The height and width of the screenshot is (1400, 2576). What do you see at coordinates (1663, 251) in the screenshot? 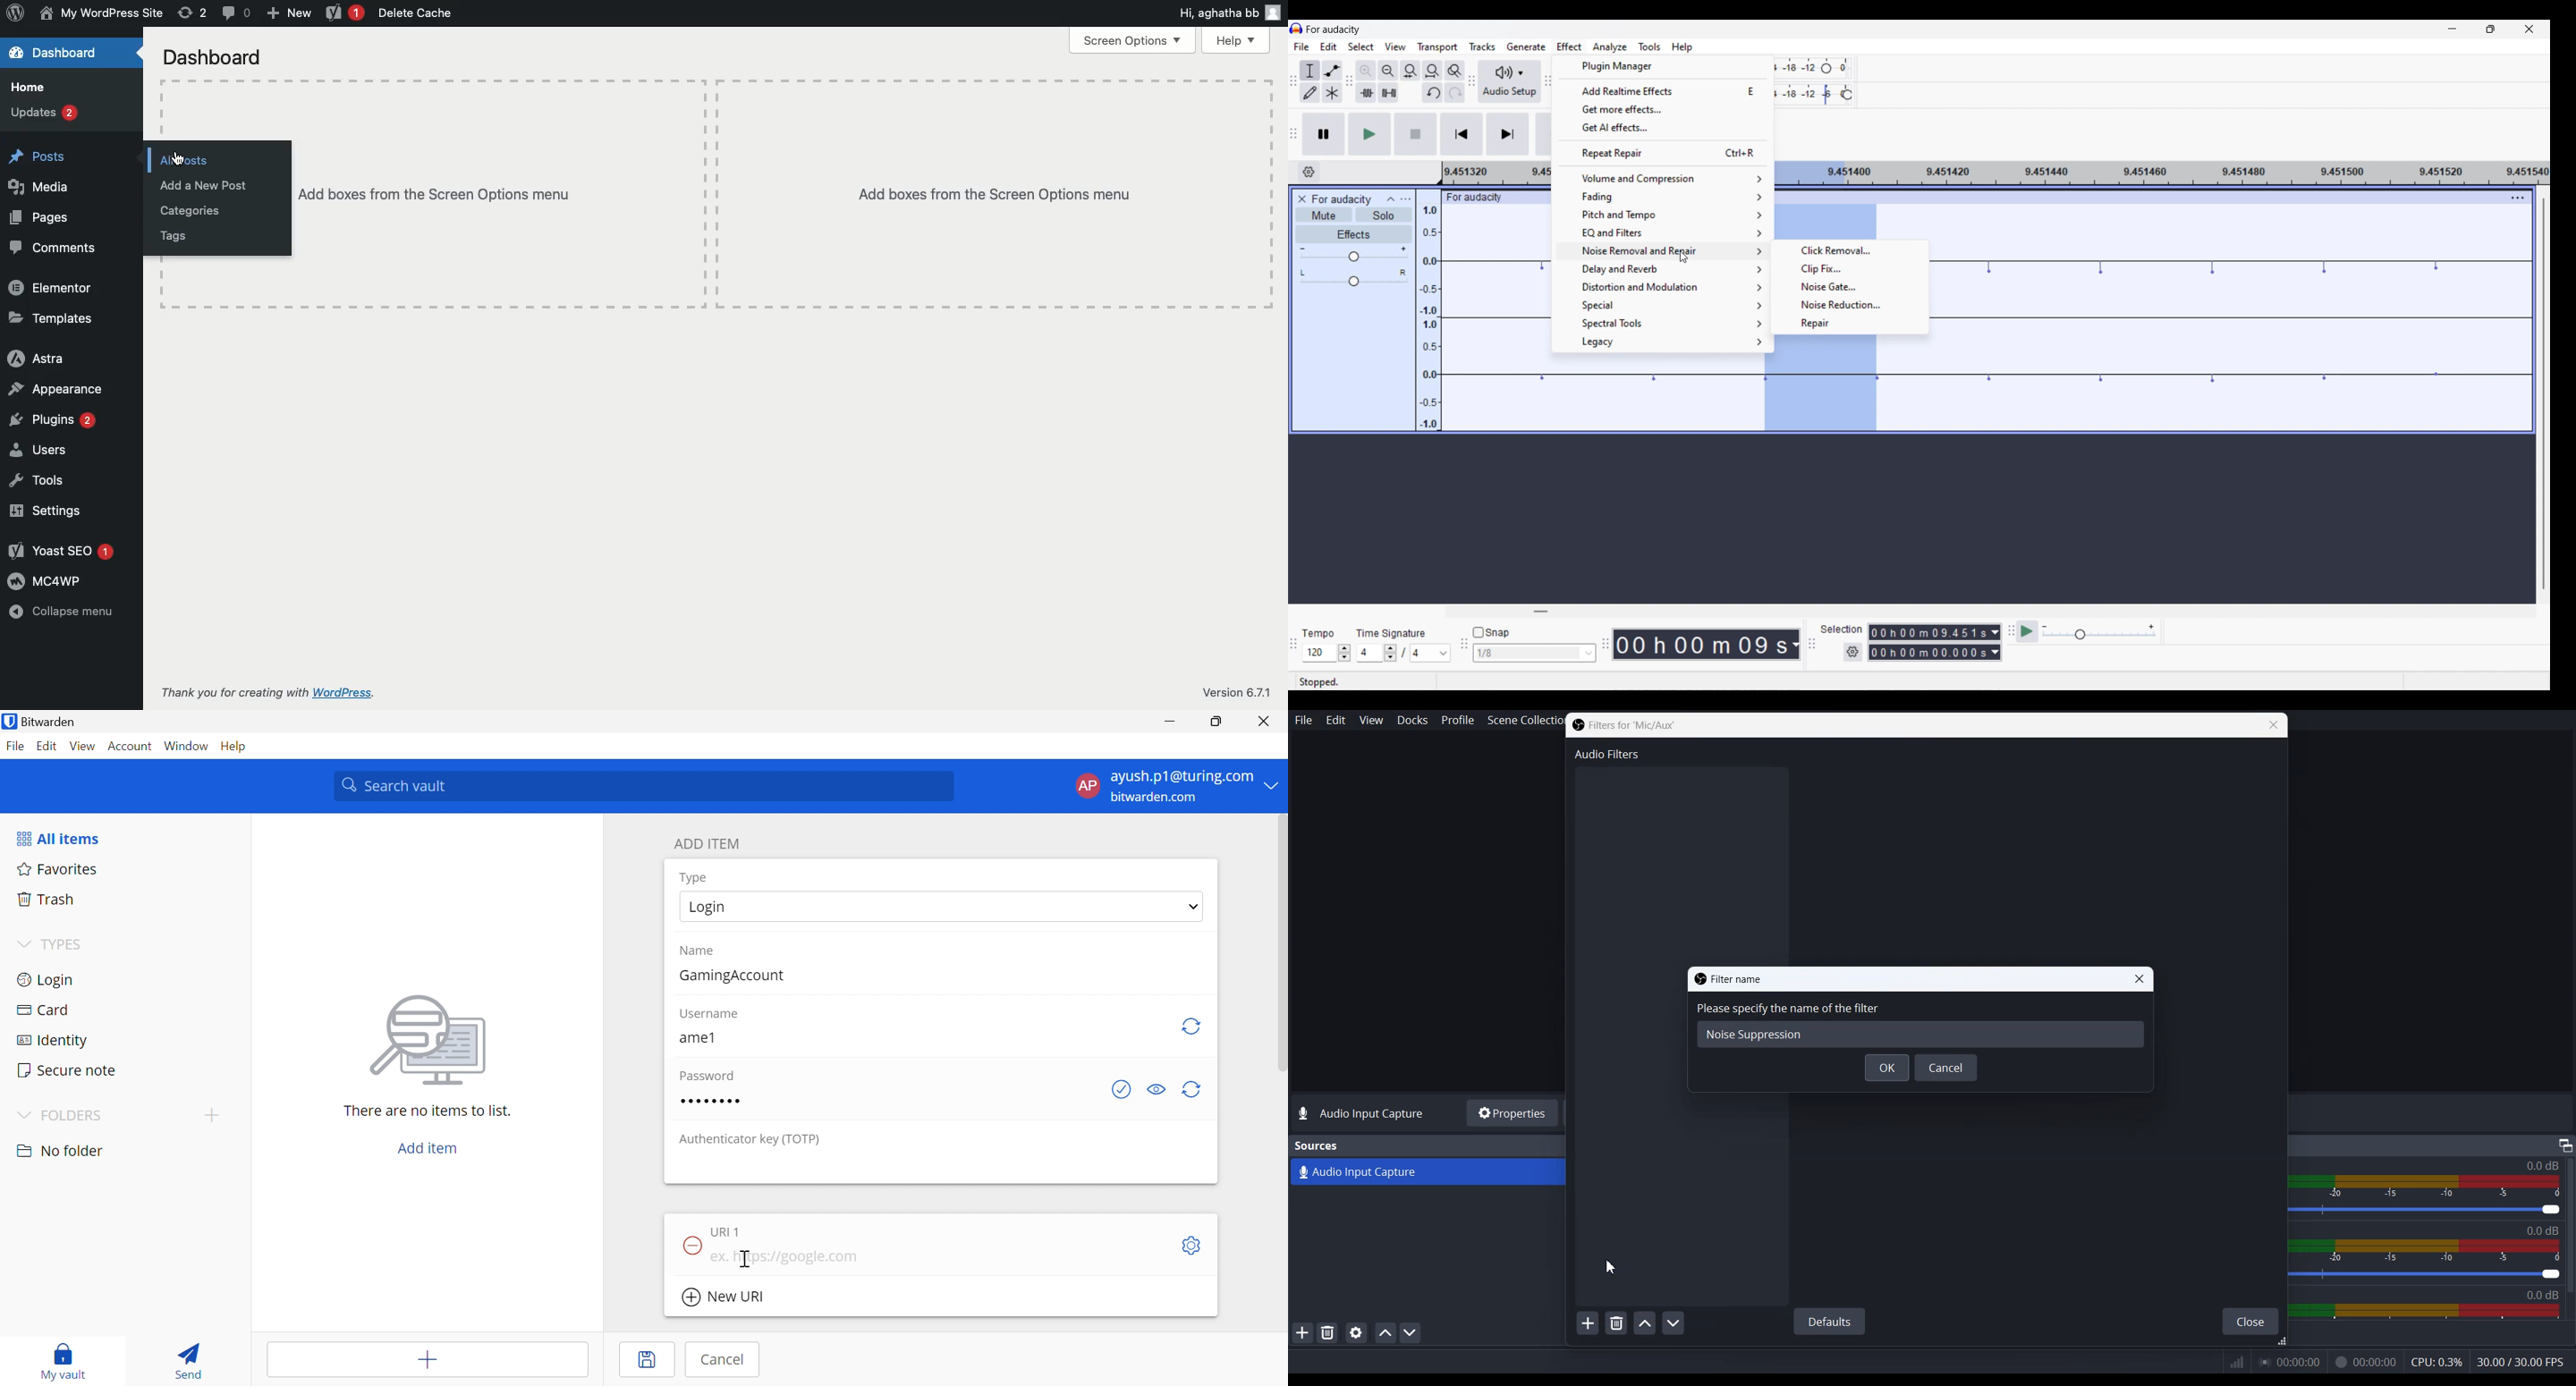
I see `Naise removal ans repair options` at bounding box center [1663, 251].